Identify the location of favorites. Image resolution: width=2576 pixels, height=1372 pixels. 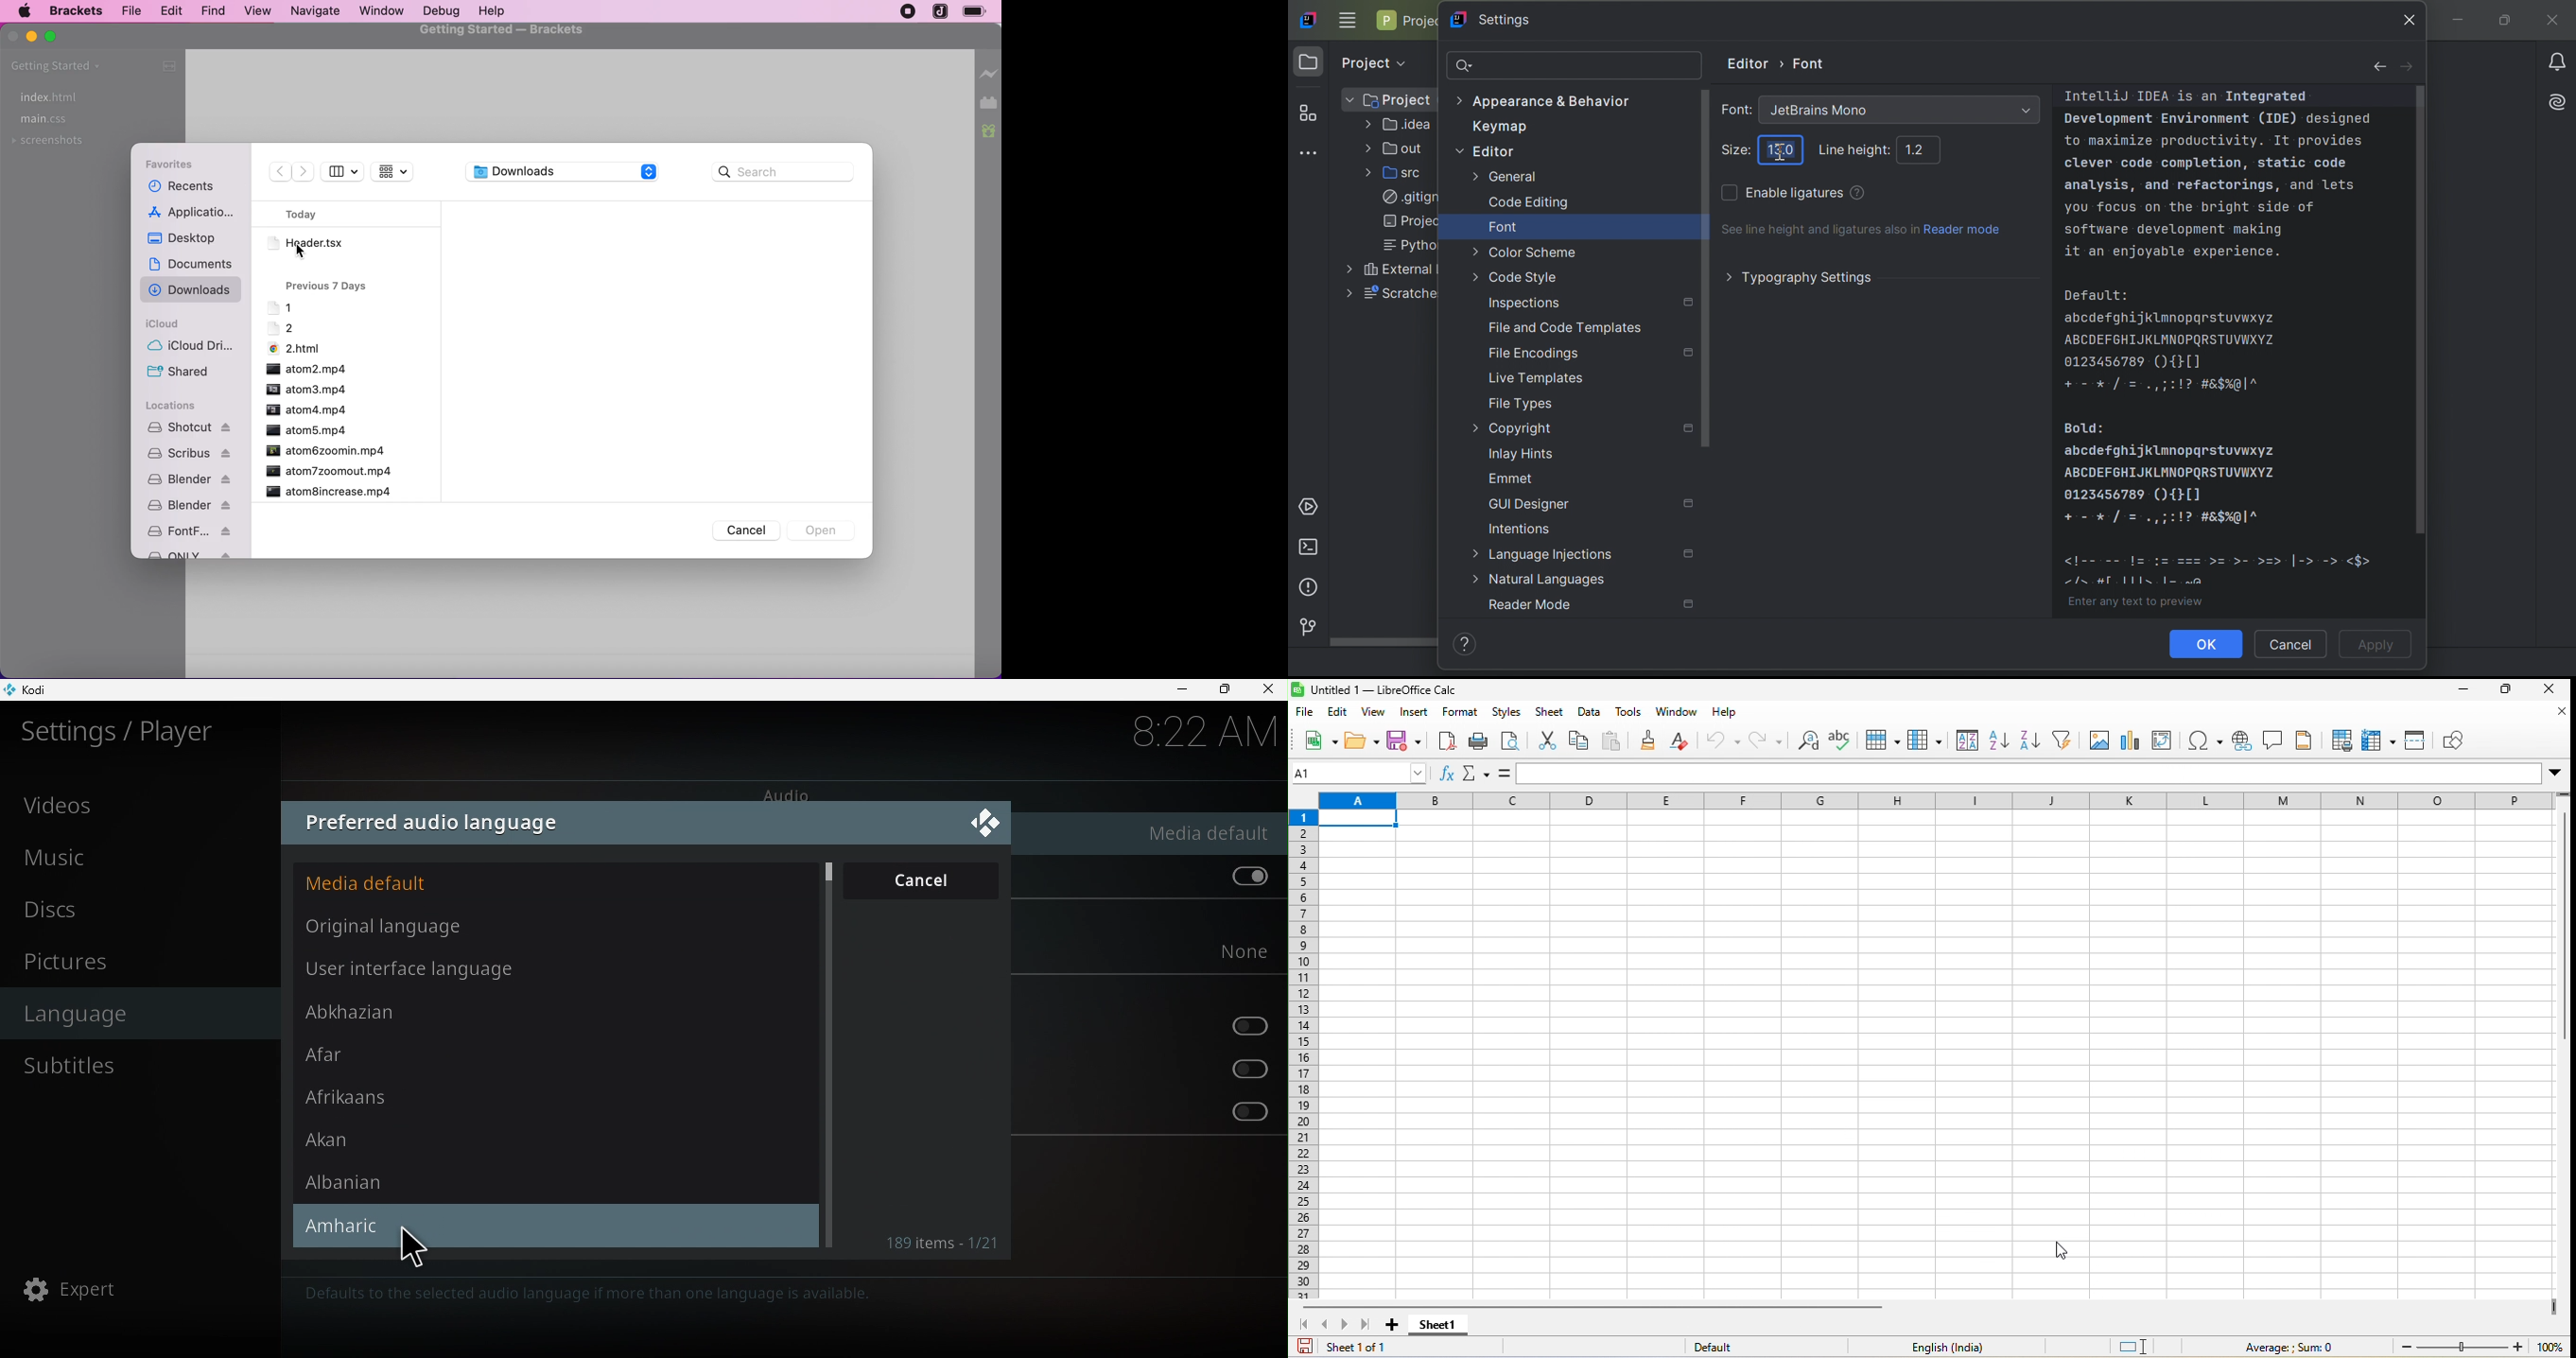
(181, 163).